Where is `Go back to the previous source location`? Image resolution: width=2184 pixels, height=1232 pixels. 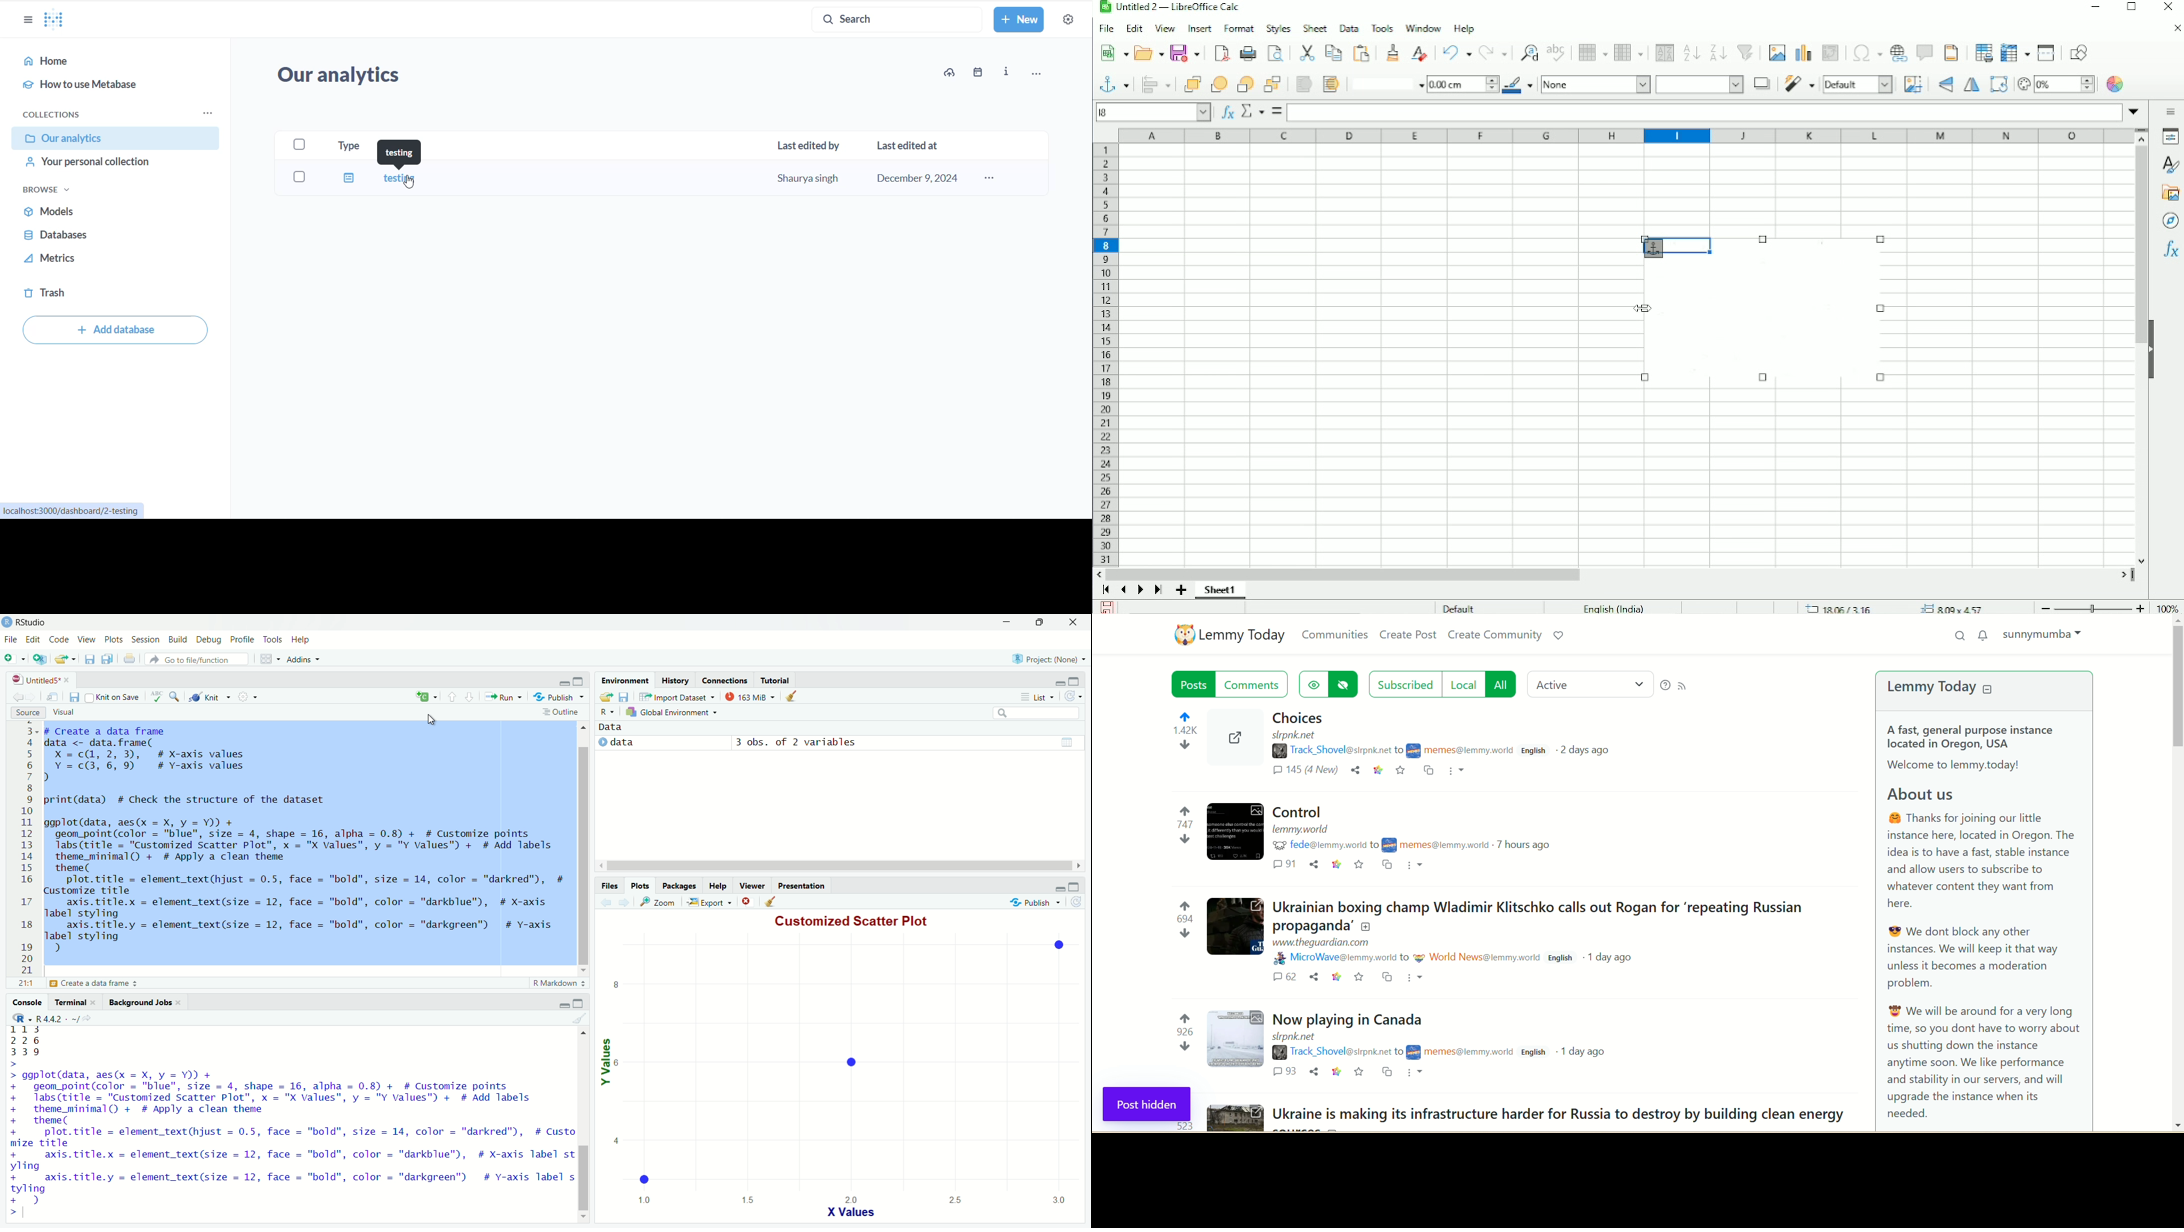 Go back to the previous source location is located at coordinates (18, 699).